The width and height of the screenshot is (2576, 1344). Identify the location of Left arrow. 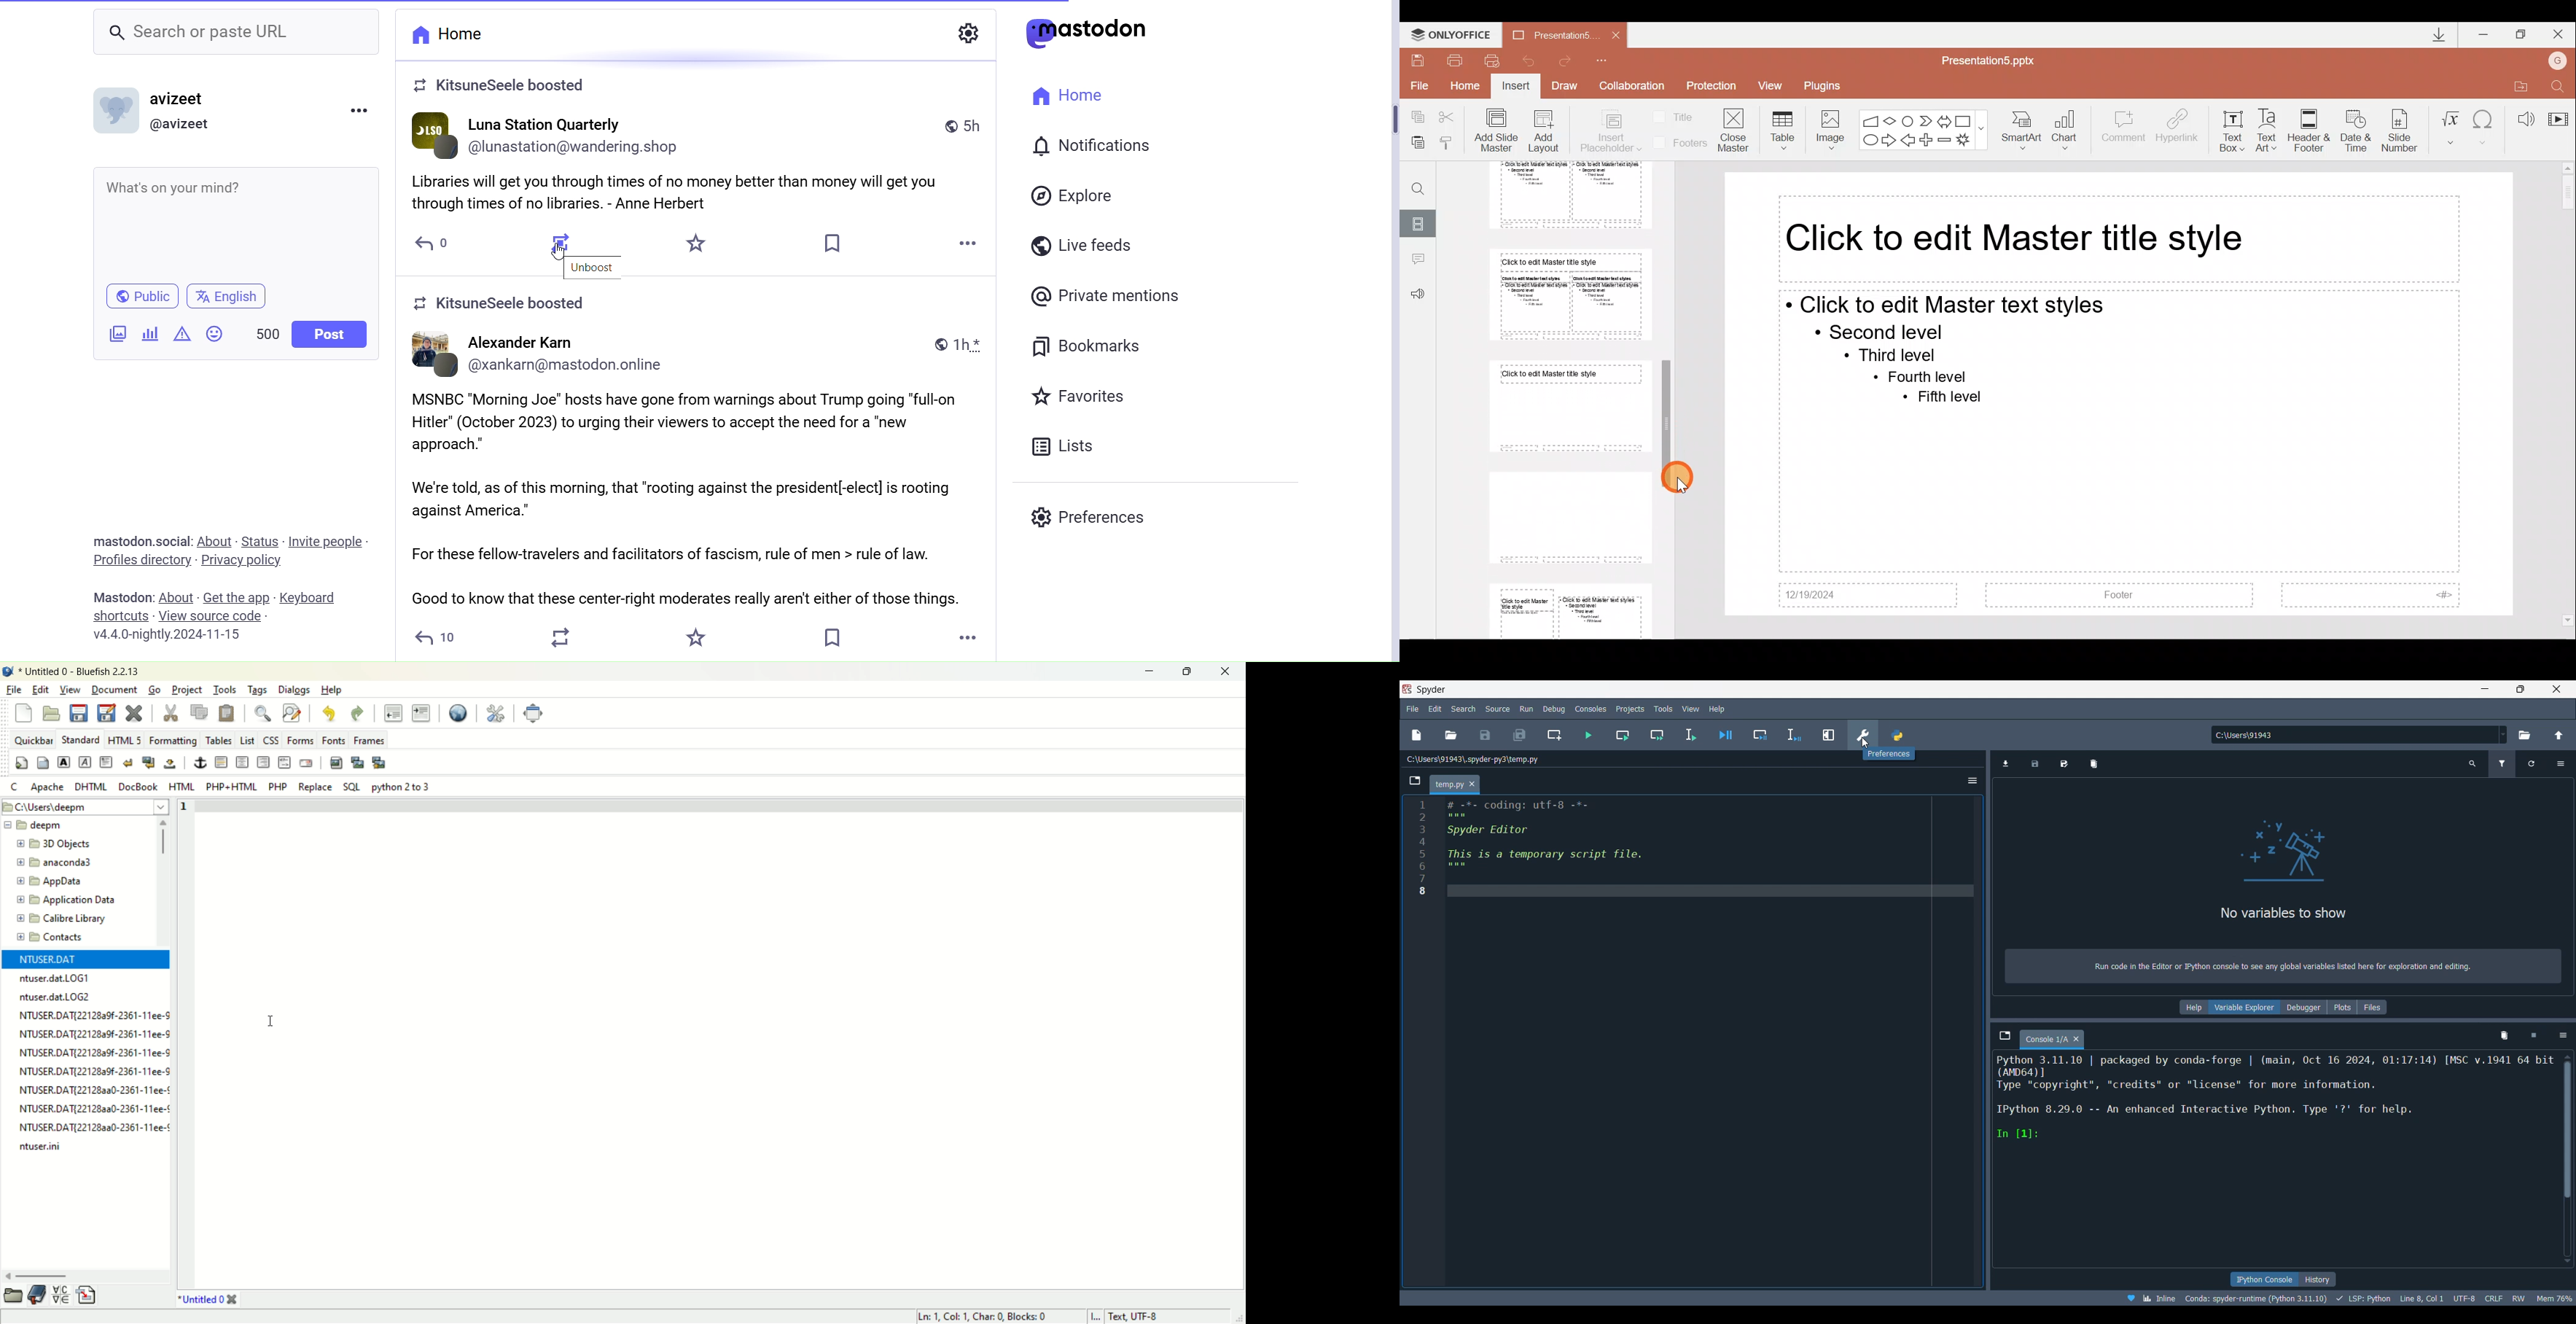
(1909, 141).